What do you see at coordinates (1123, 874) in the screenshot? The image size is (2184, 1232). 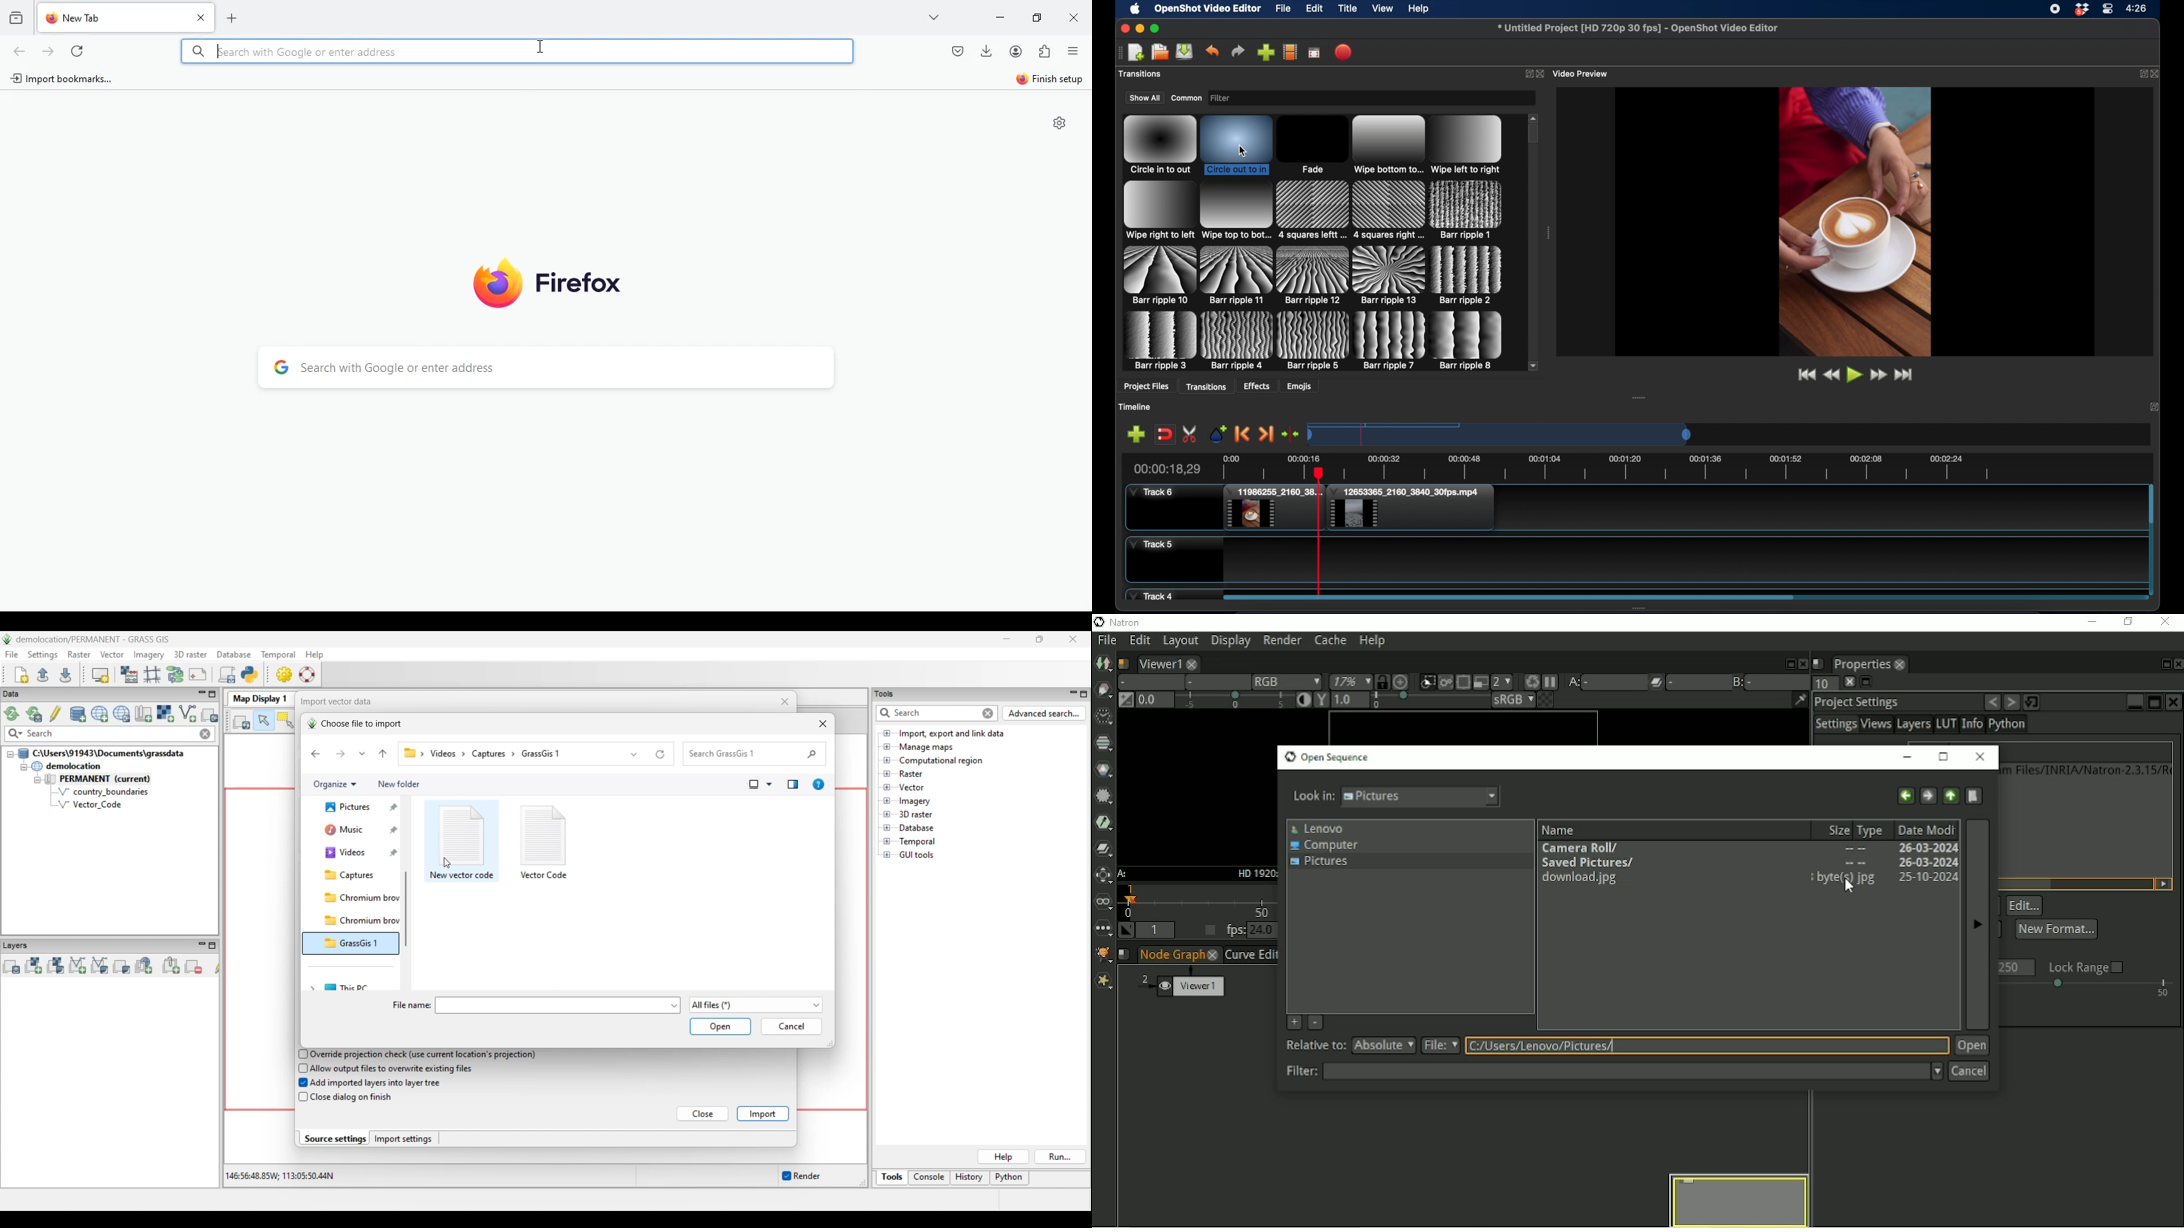 I see `A` at bounding box center [1123, 874].